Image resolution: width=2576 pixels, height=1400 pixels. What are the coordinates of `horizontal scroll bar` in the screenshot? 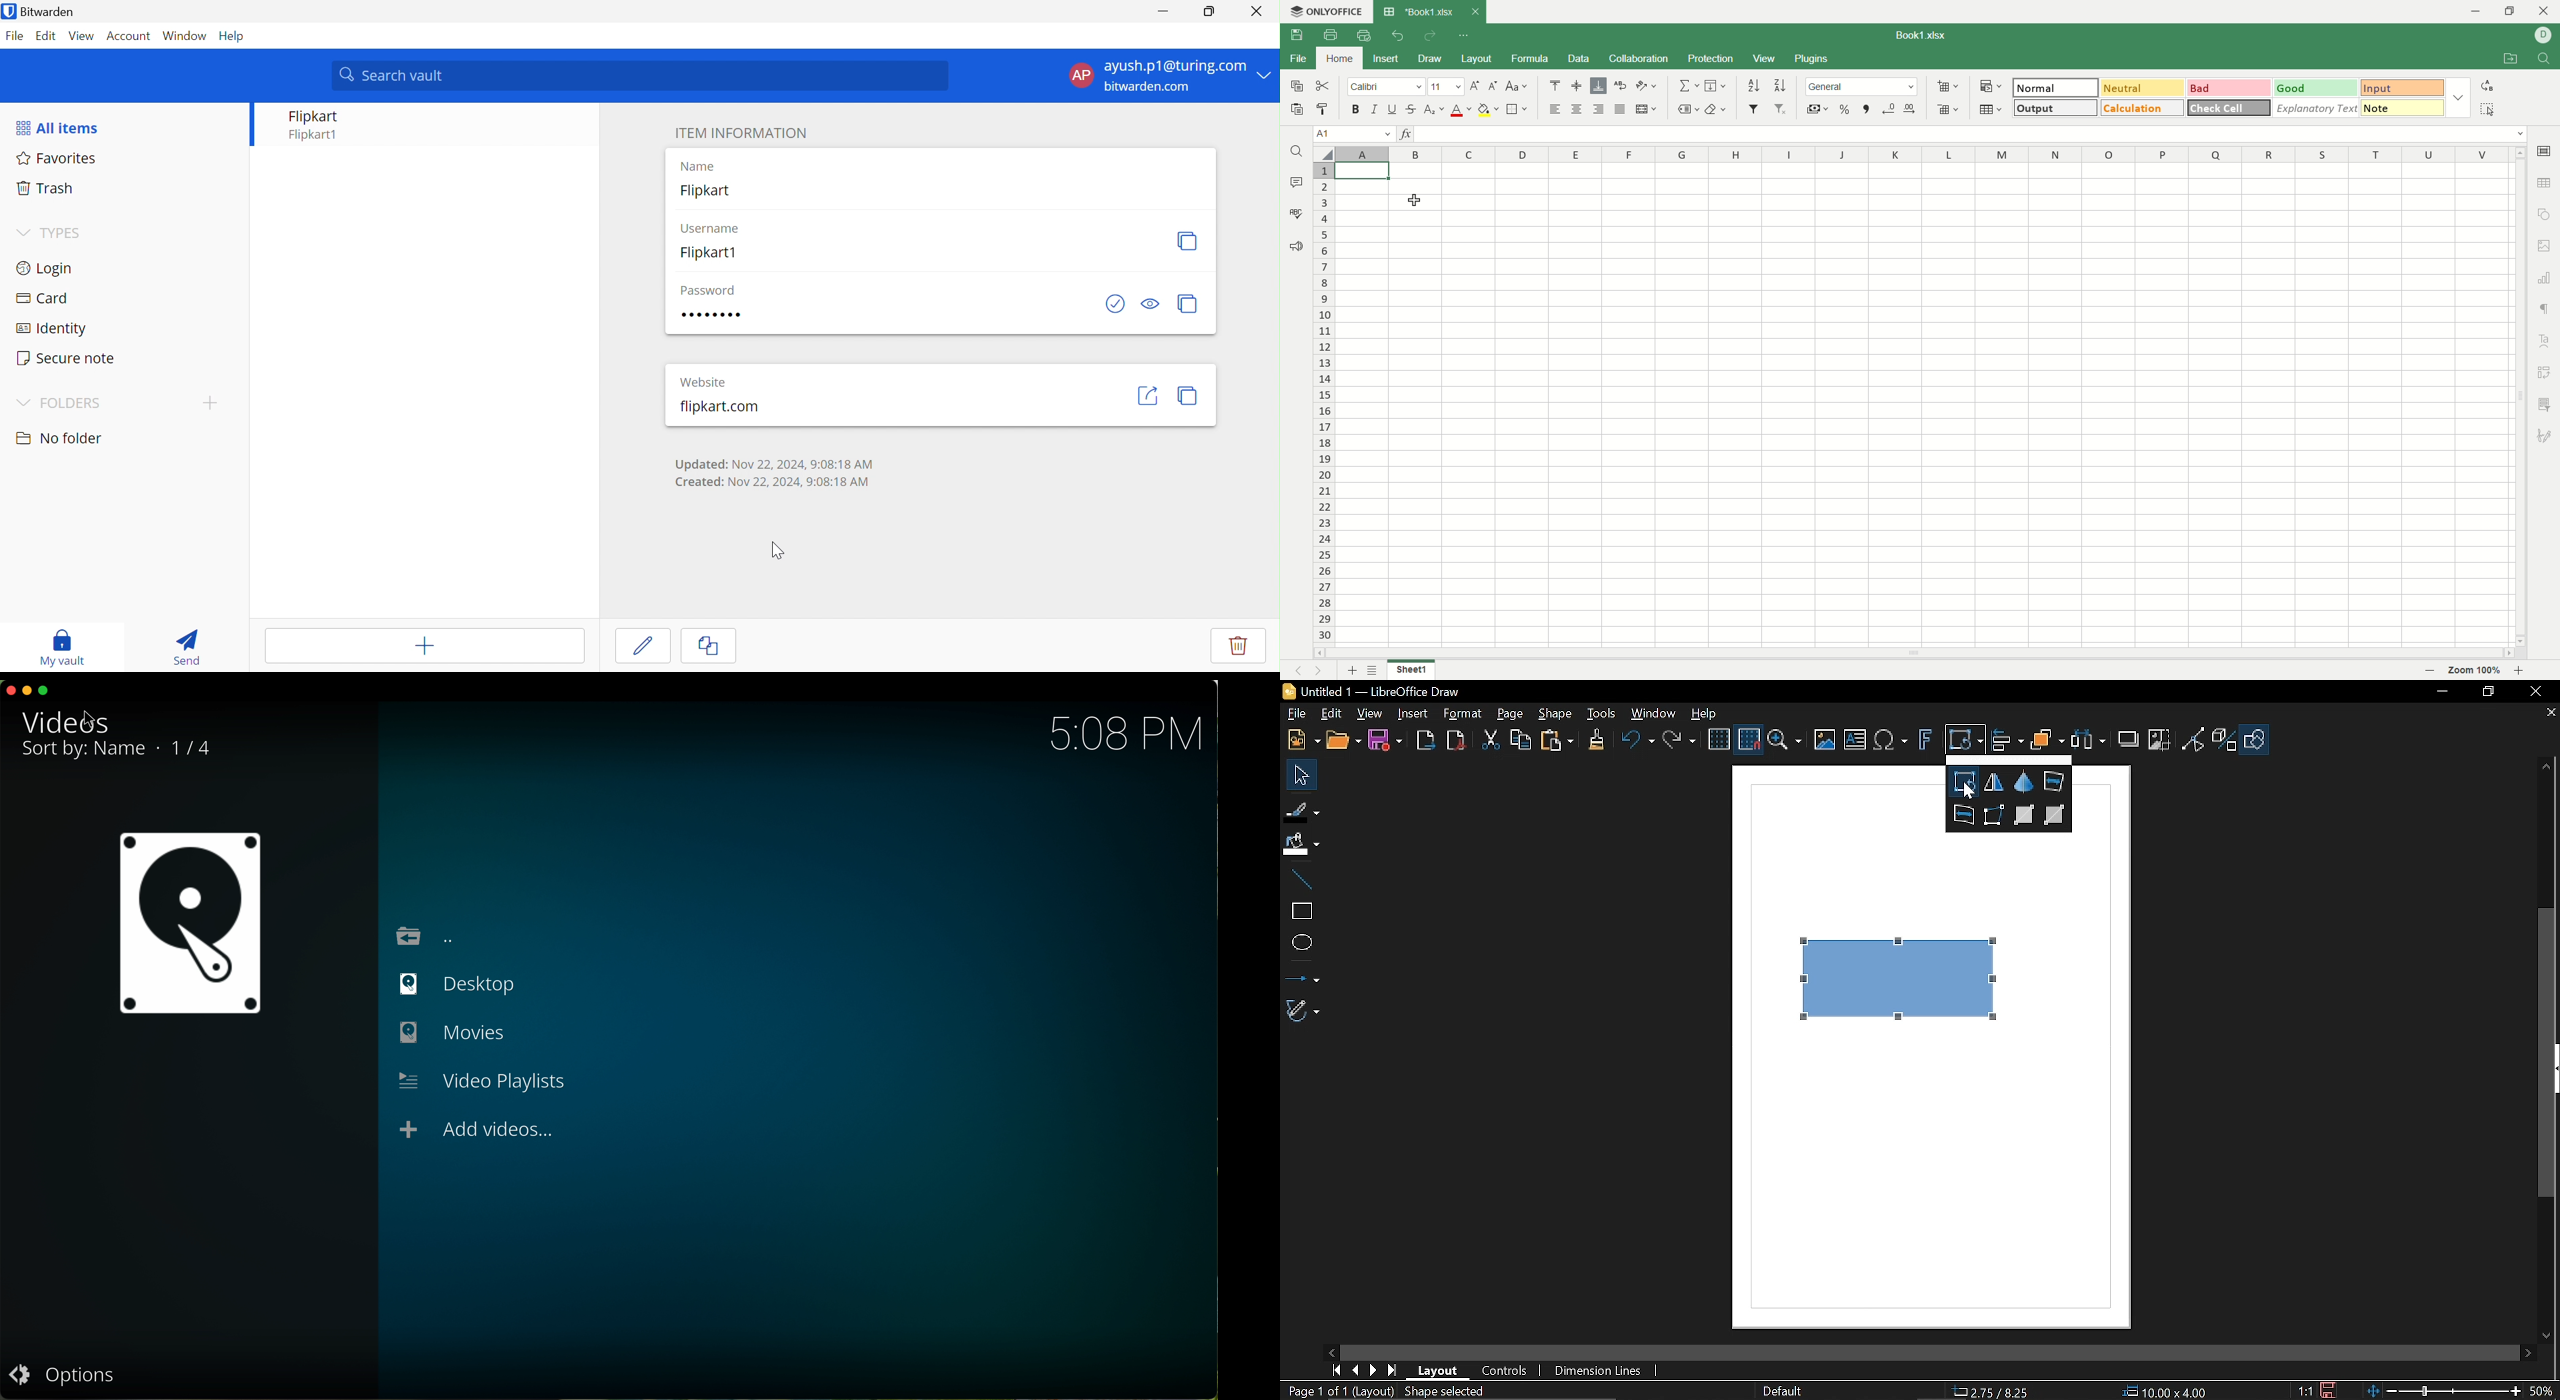 It's located at (1917, 653).